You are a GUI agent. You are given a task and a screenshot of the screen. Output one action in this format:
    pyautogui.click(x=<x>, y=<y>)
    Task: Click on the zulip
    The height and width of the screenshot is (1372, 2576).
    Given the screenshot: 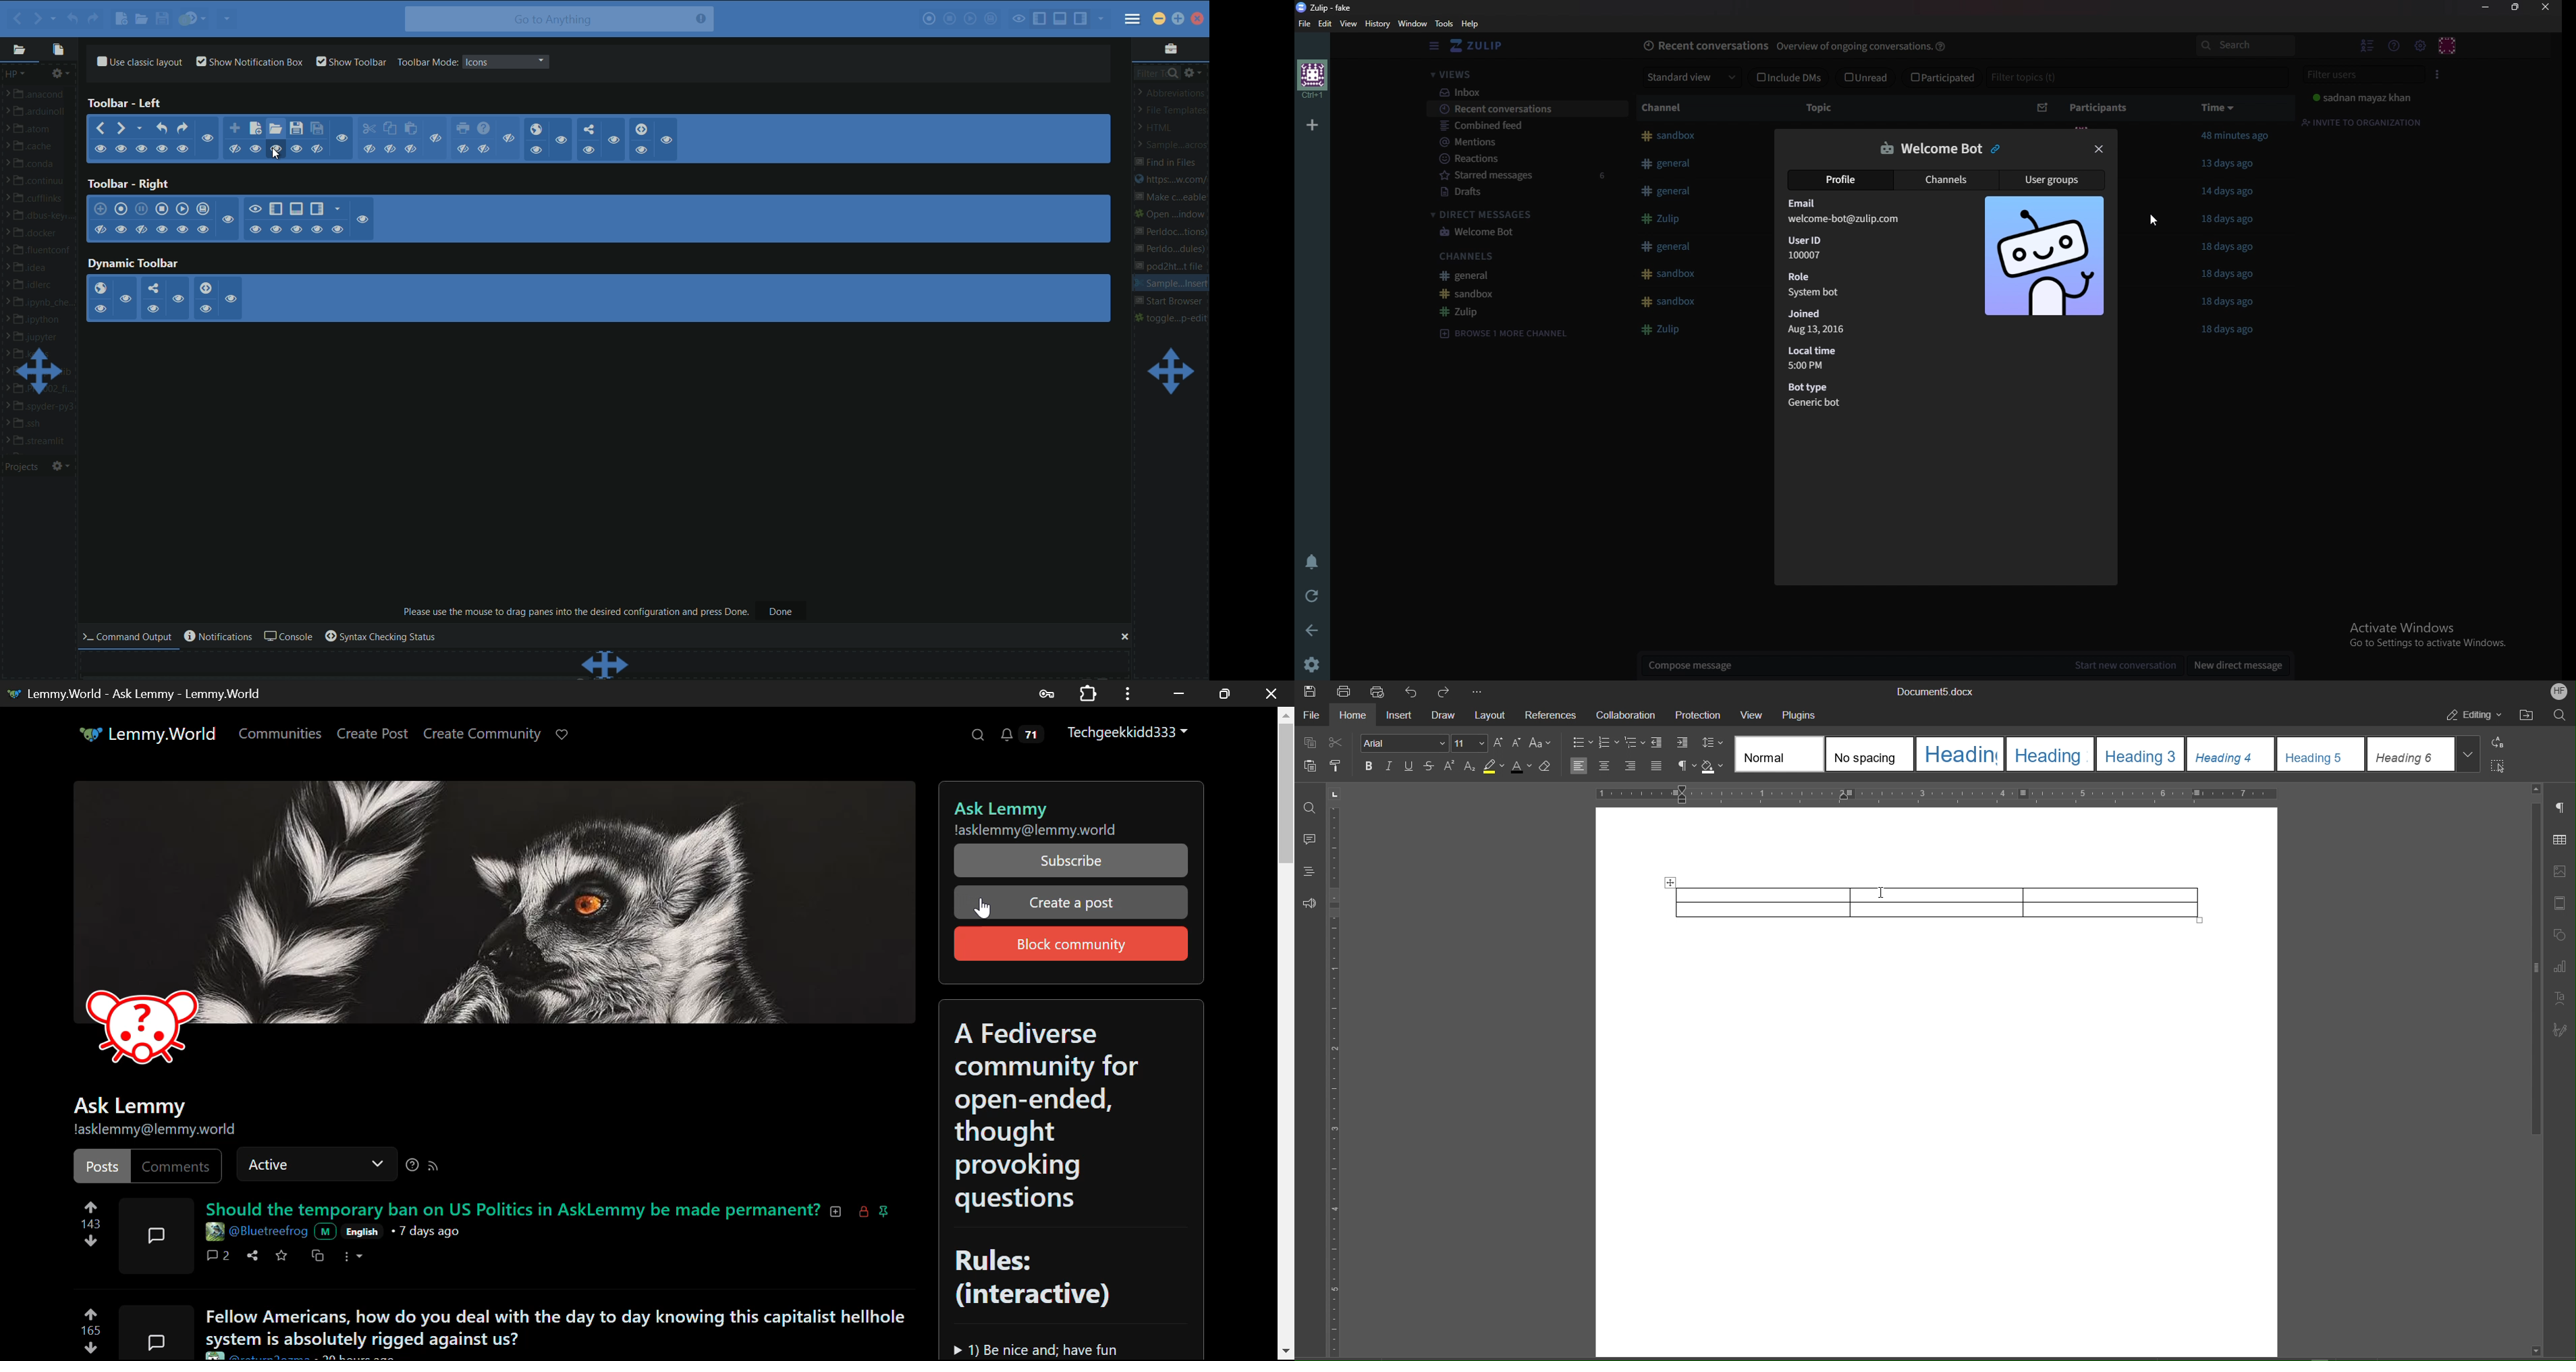 What is the action you would take?
    pyautogui.click(x=1527, y=311)
    